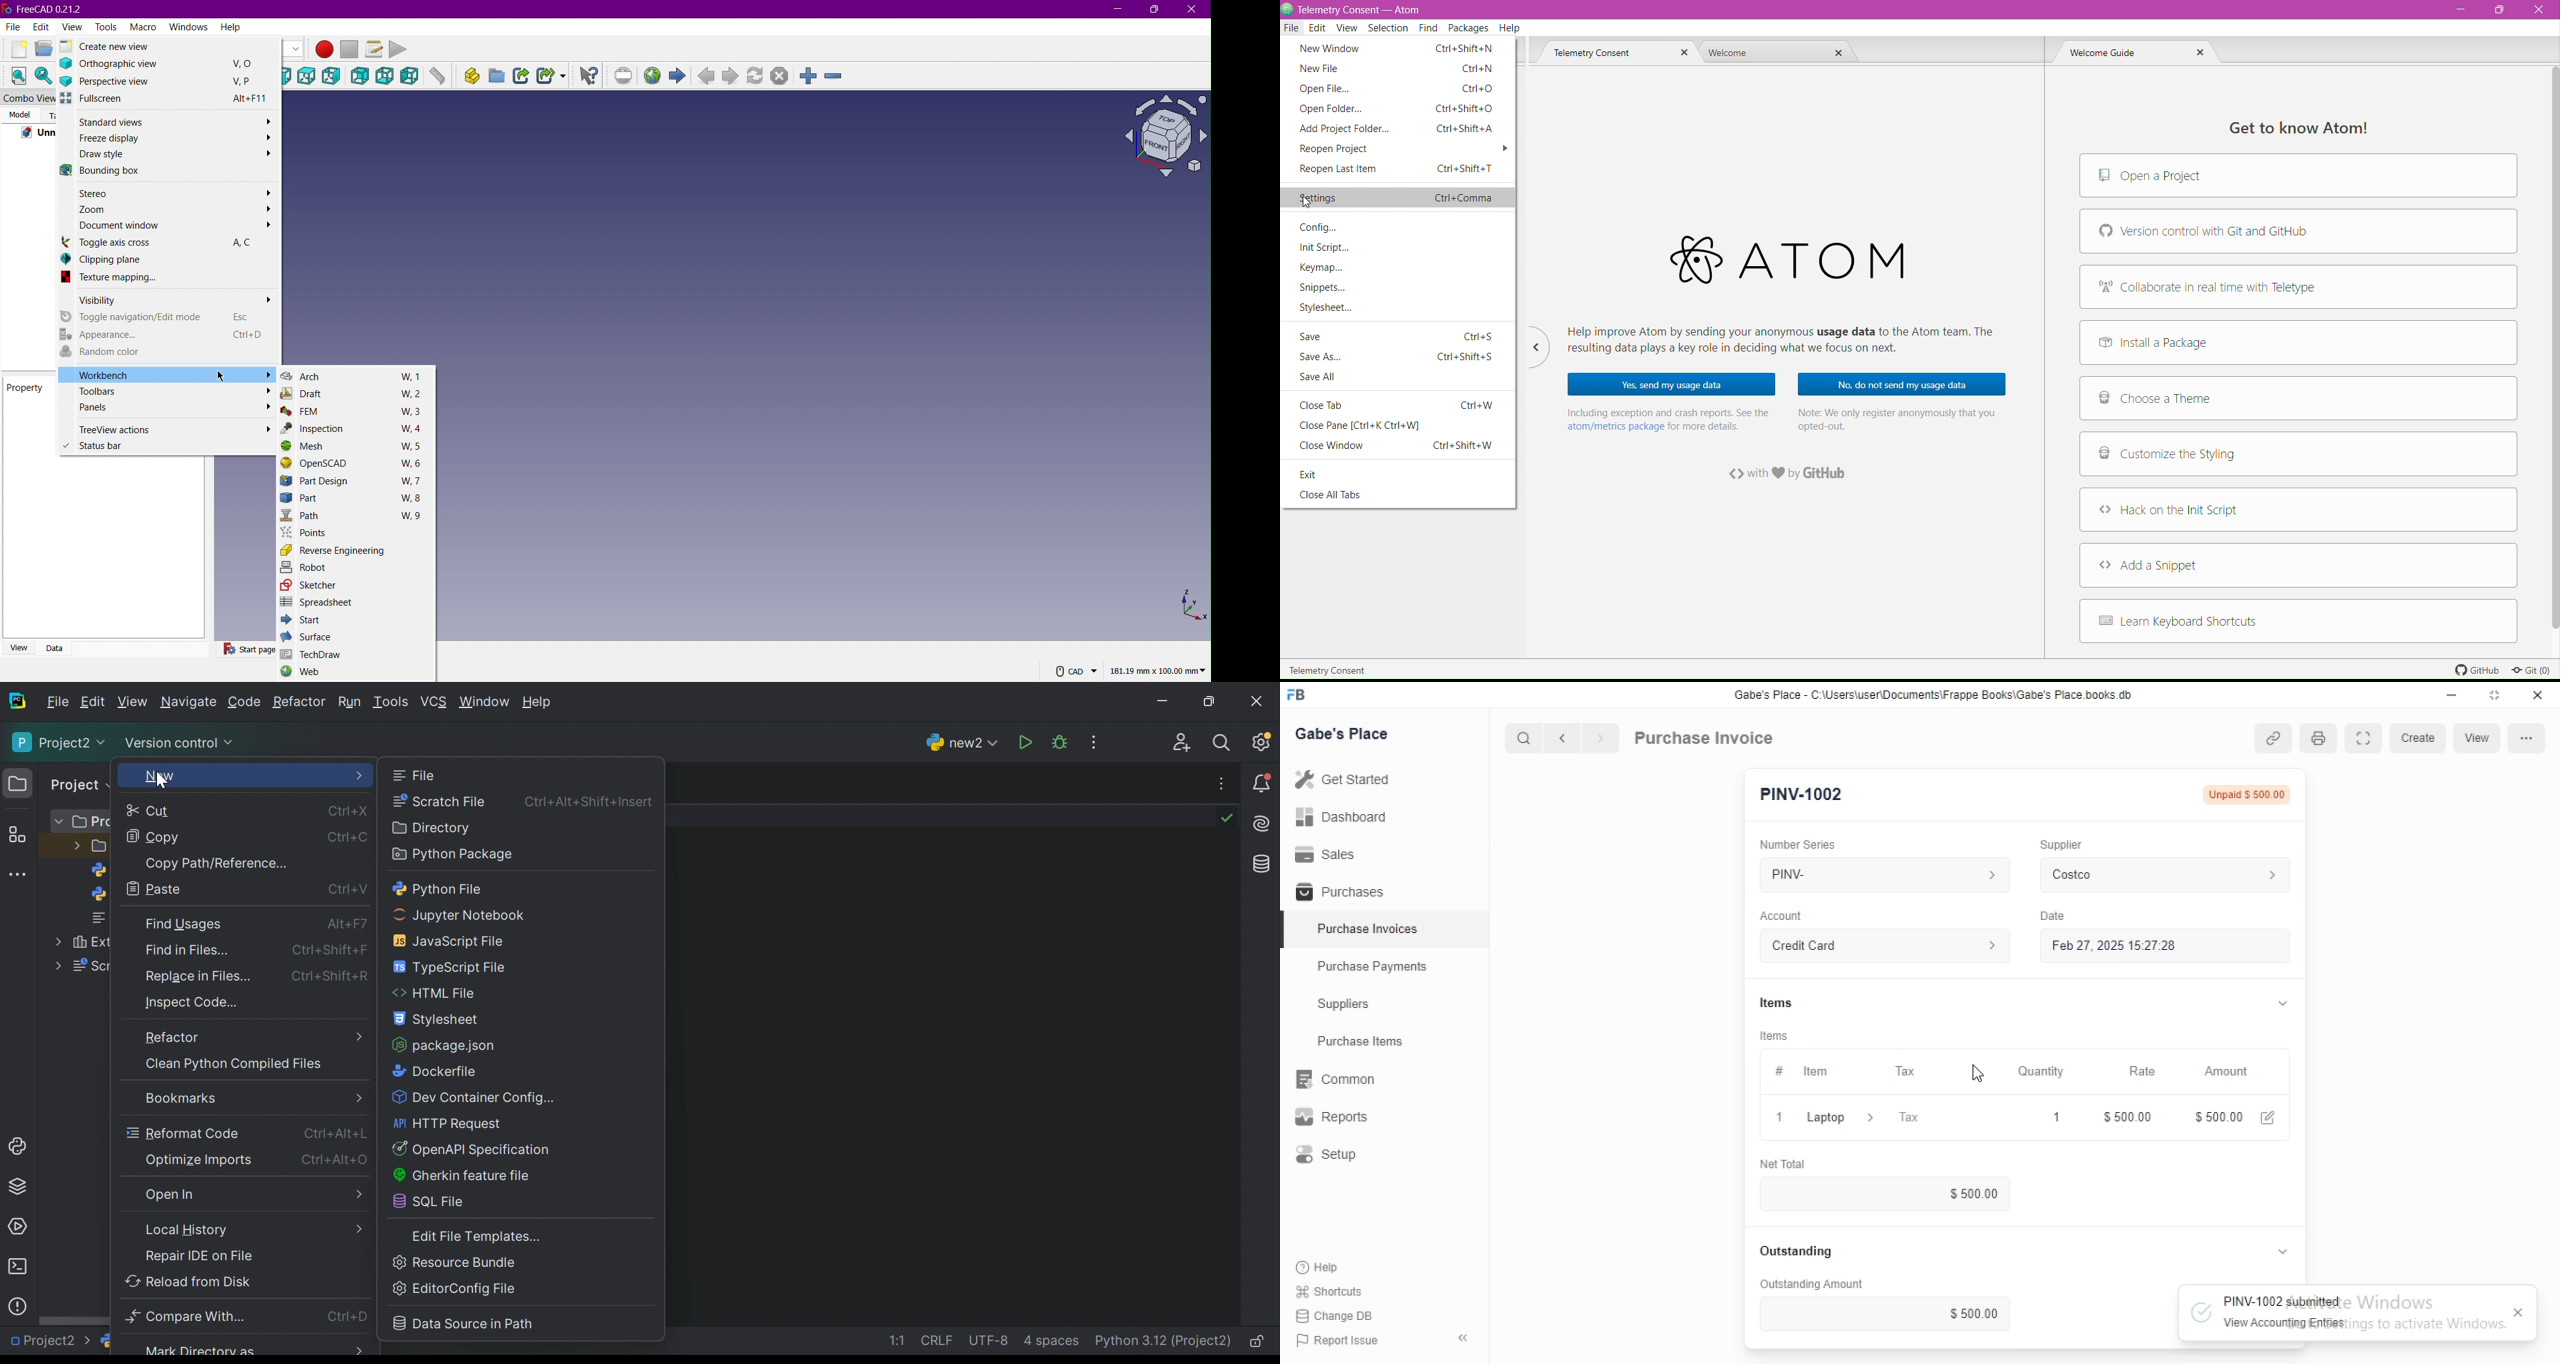 This screenshot has width=2576, height=1372. I want to click on Make Link, so click(521, 79).